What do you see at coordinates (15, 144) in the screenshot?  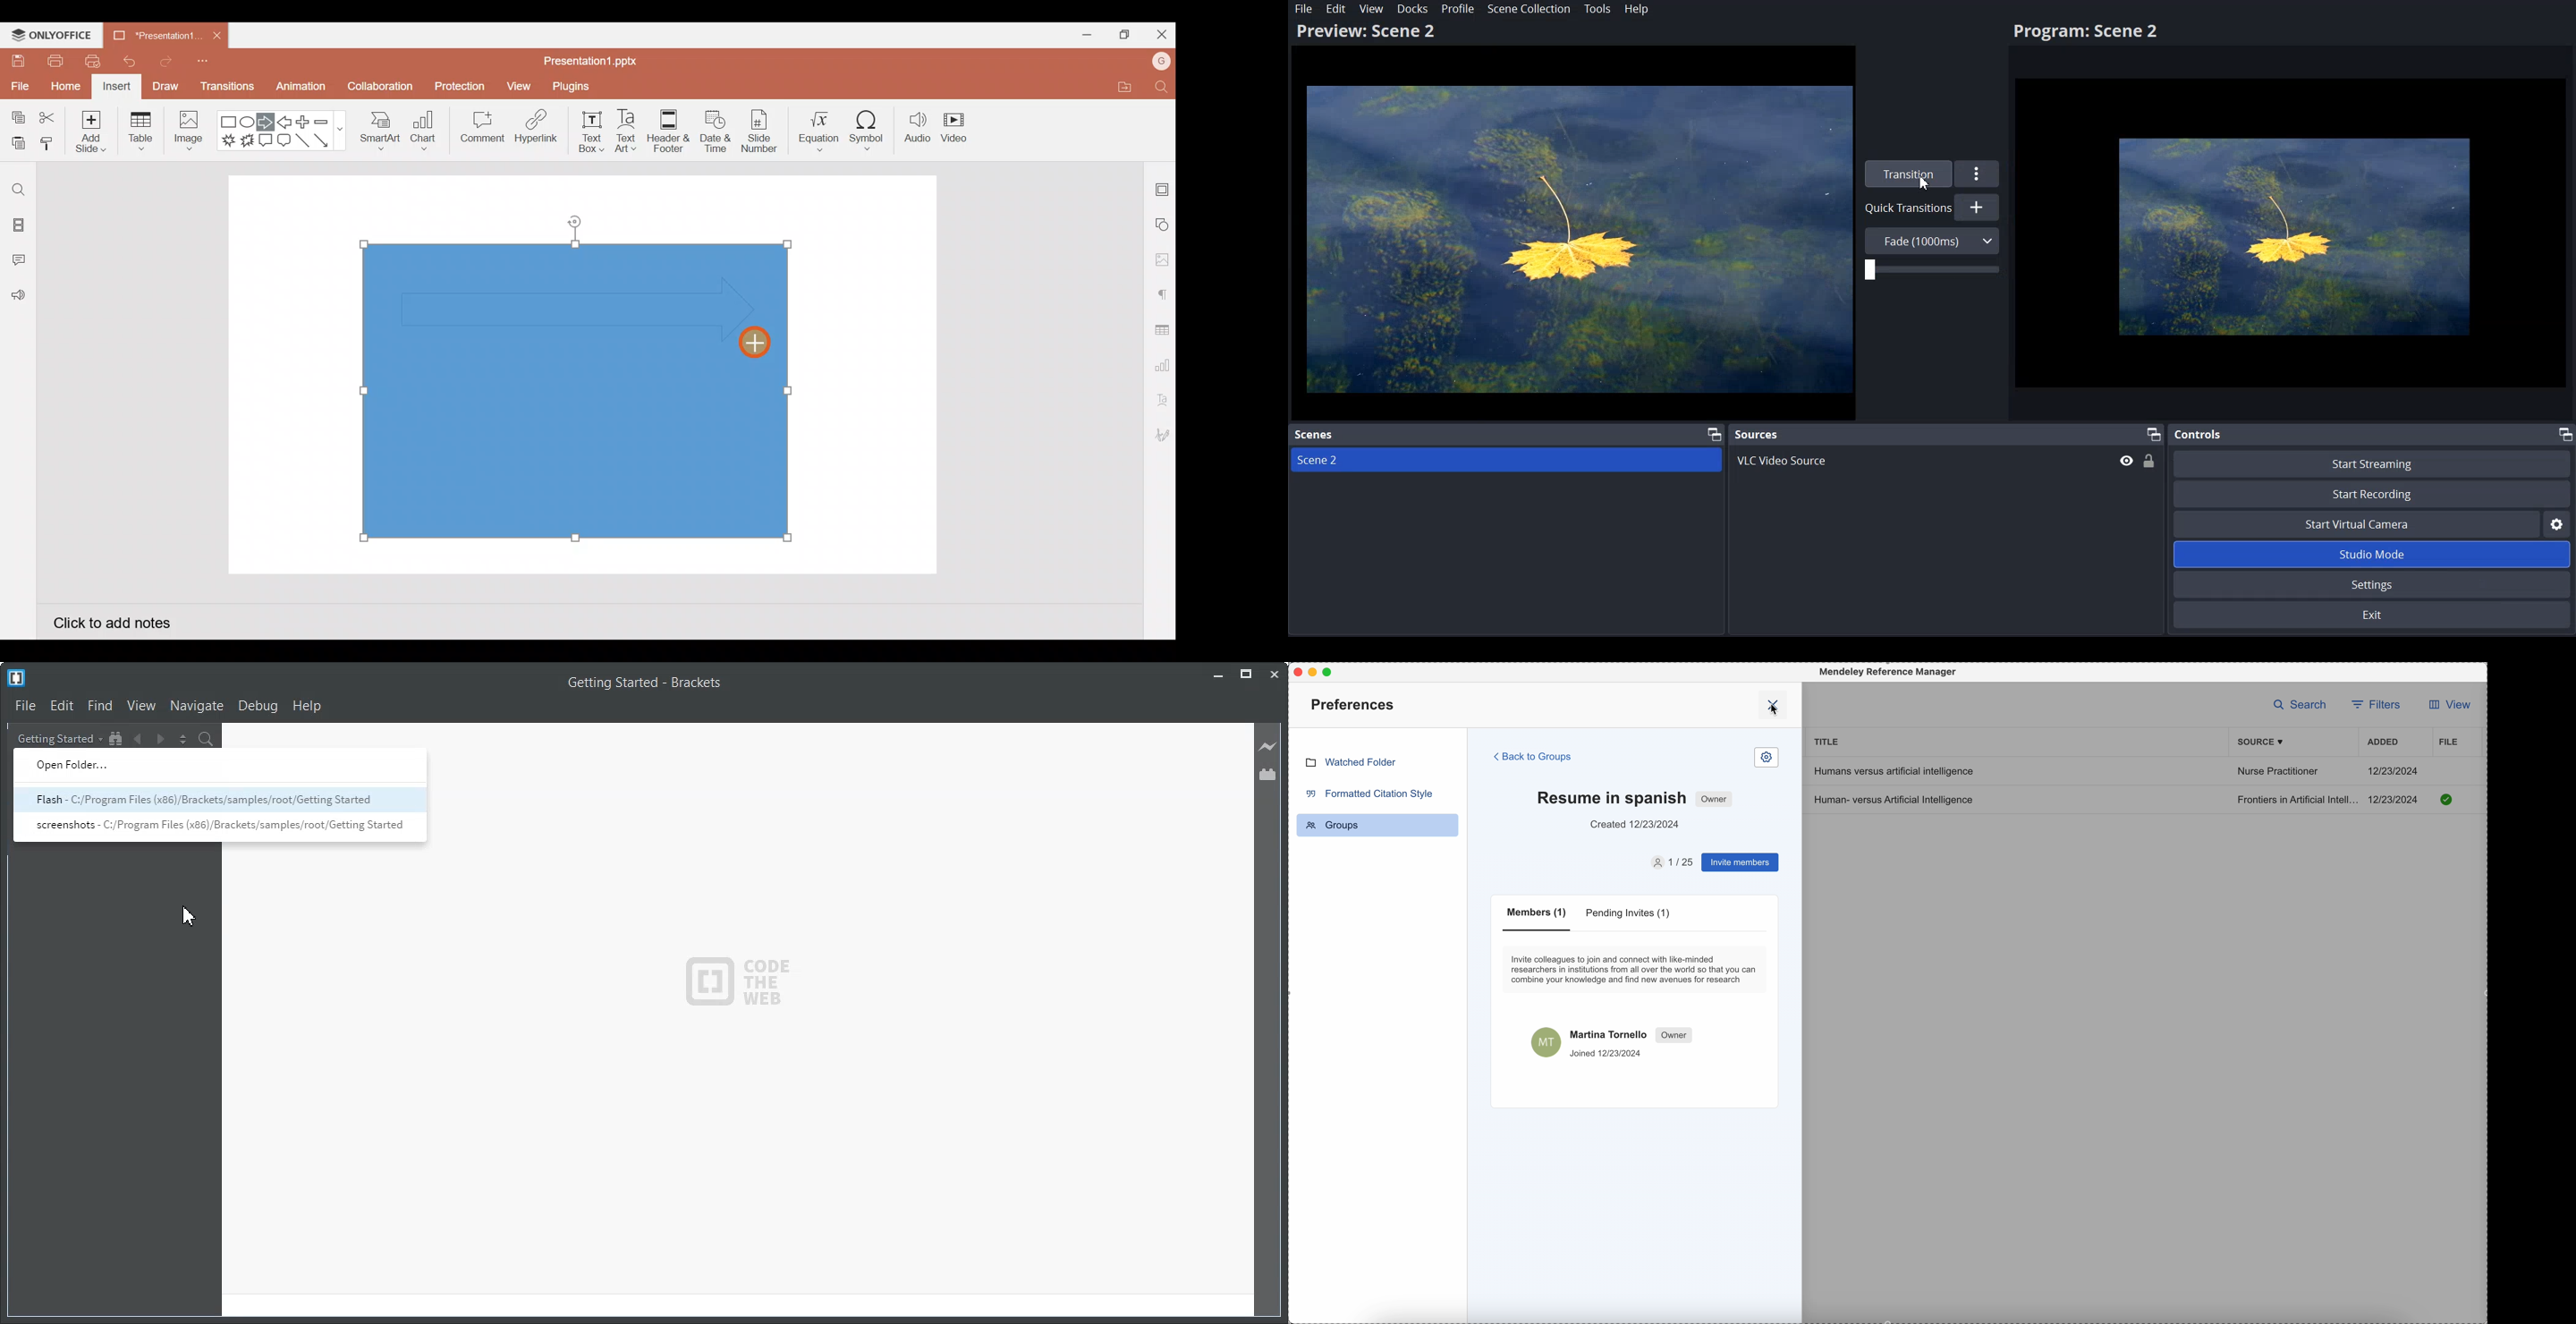 I see `Paste` at bounding box center [15, 144].